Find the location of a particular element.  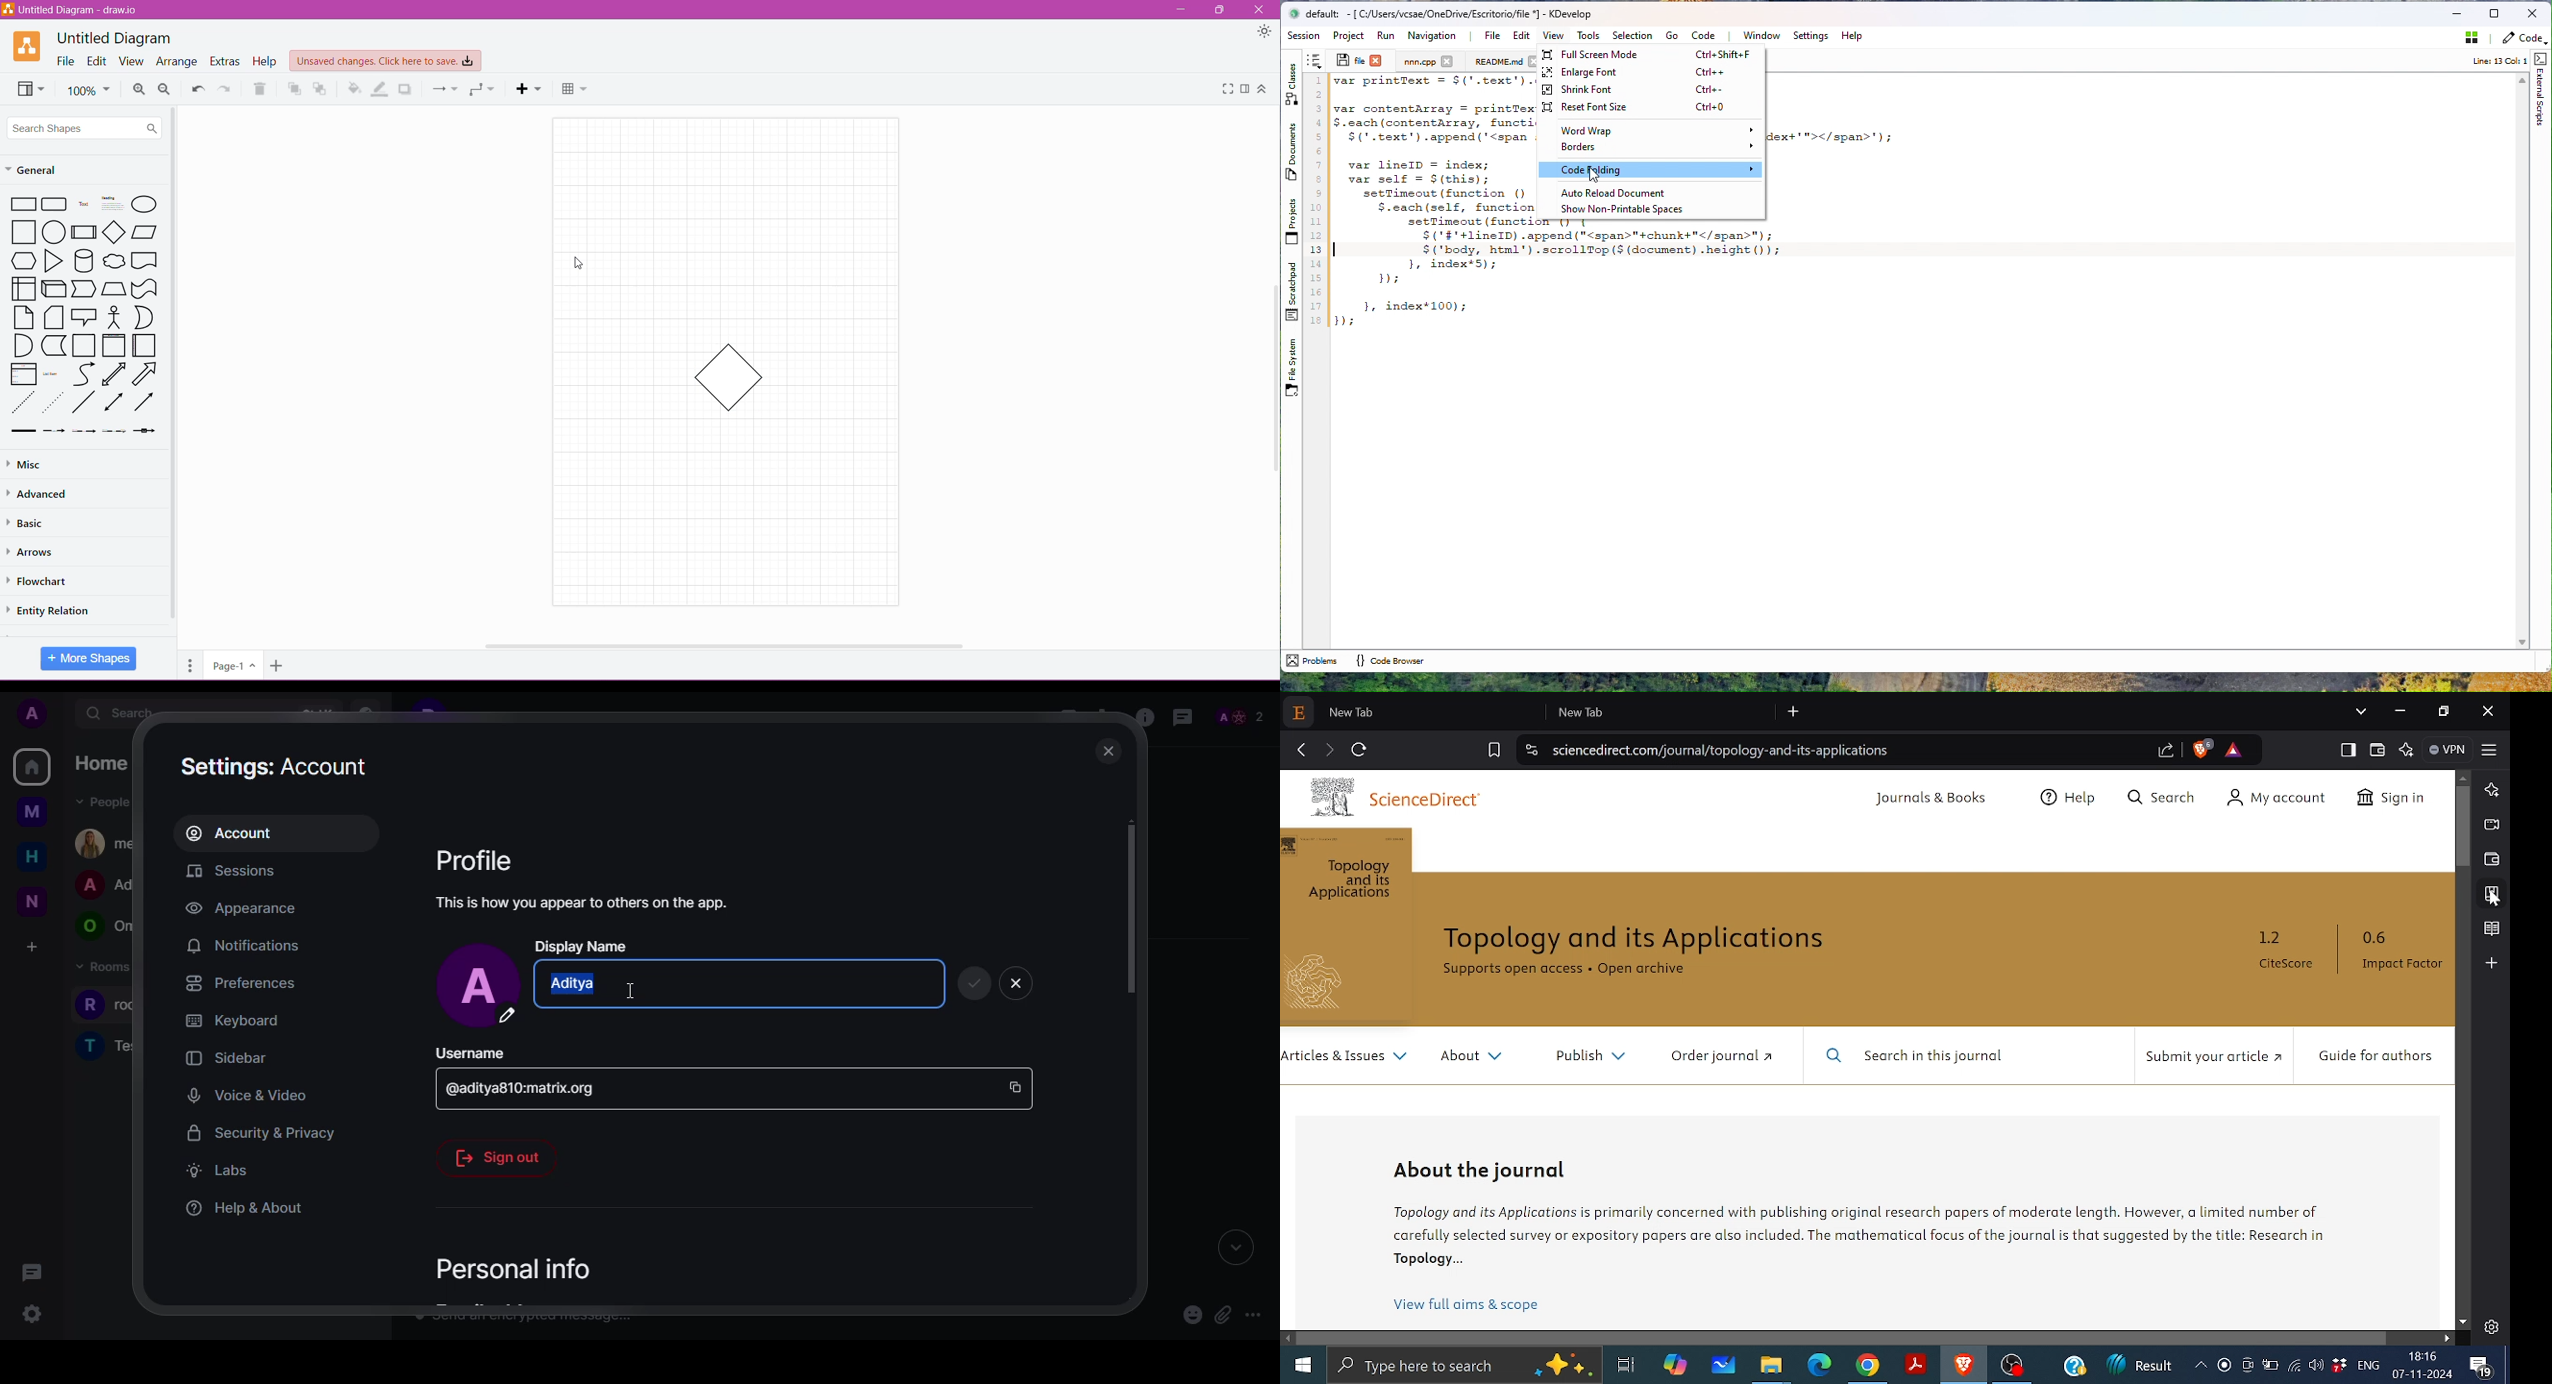

More Shapes is located at coordinates (89, 659).